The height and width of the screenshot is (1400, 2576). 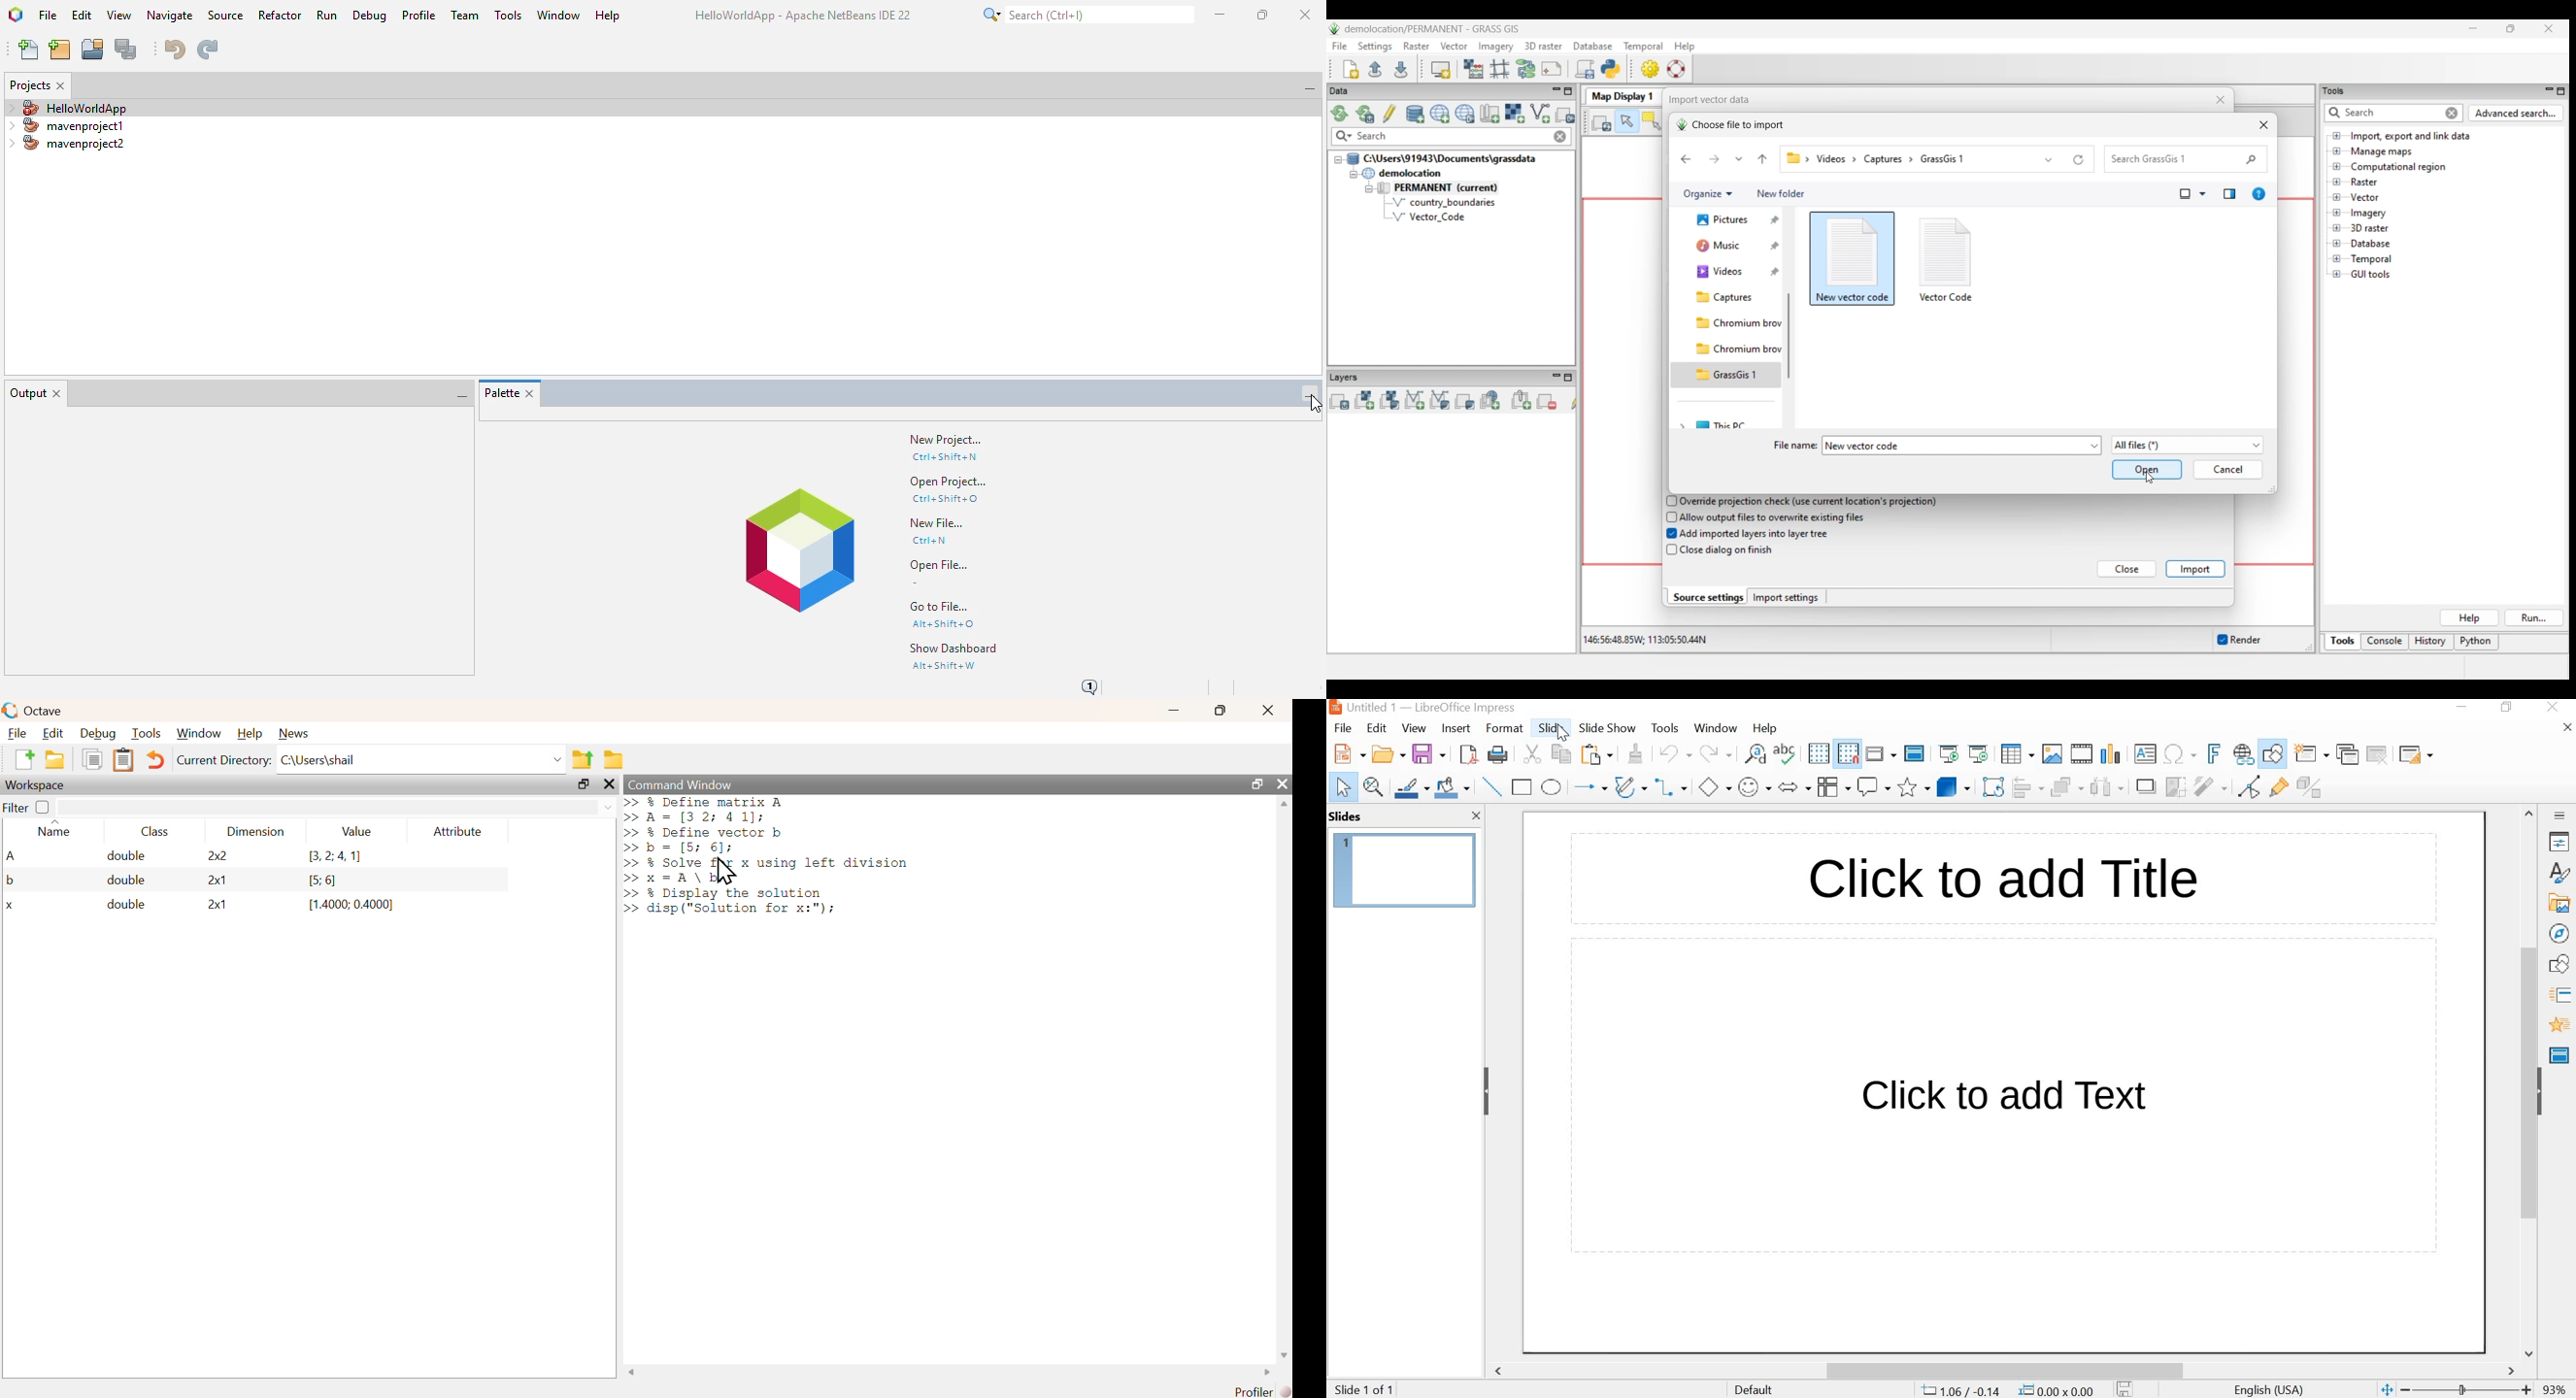 What do you see at coordinates (1977, 754) in the screenshot?
I see `Start from current slide` at bounding box center [1977, 754].